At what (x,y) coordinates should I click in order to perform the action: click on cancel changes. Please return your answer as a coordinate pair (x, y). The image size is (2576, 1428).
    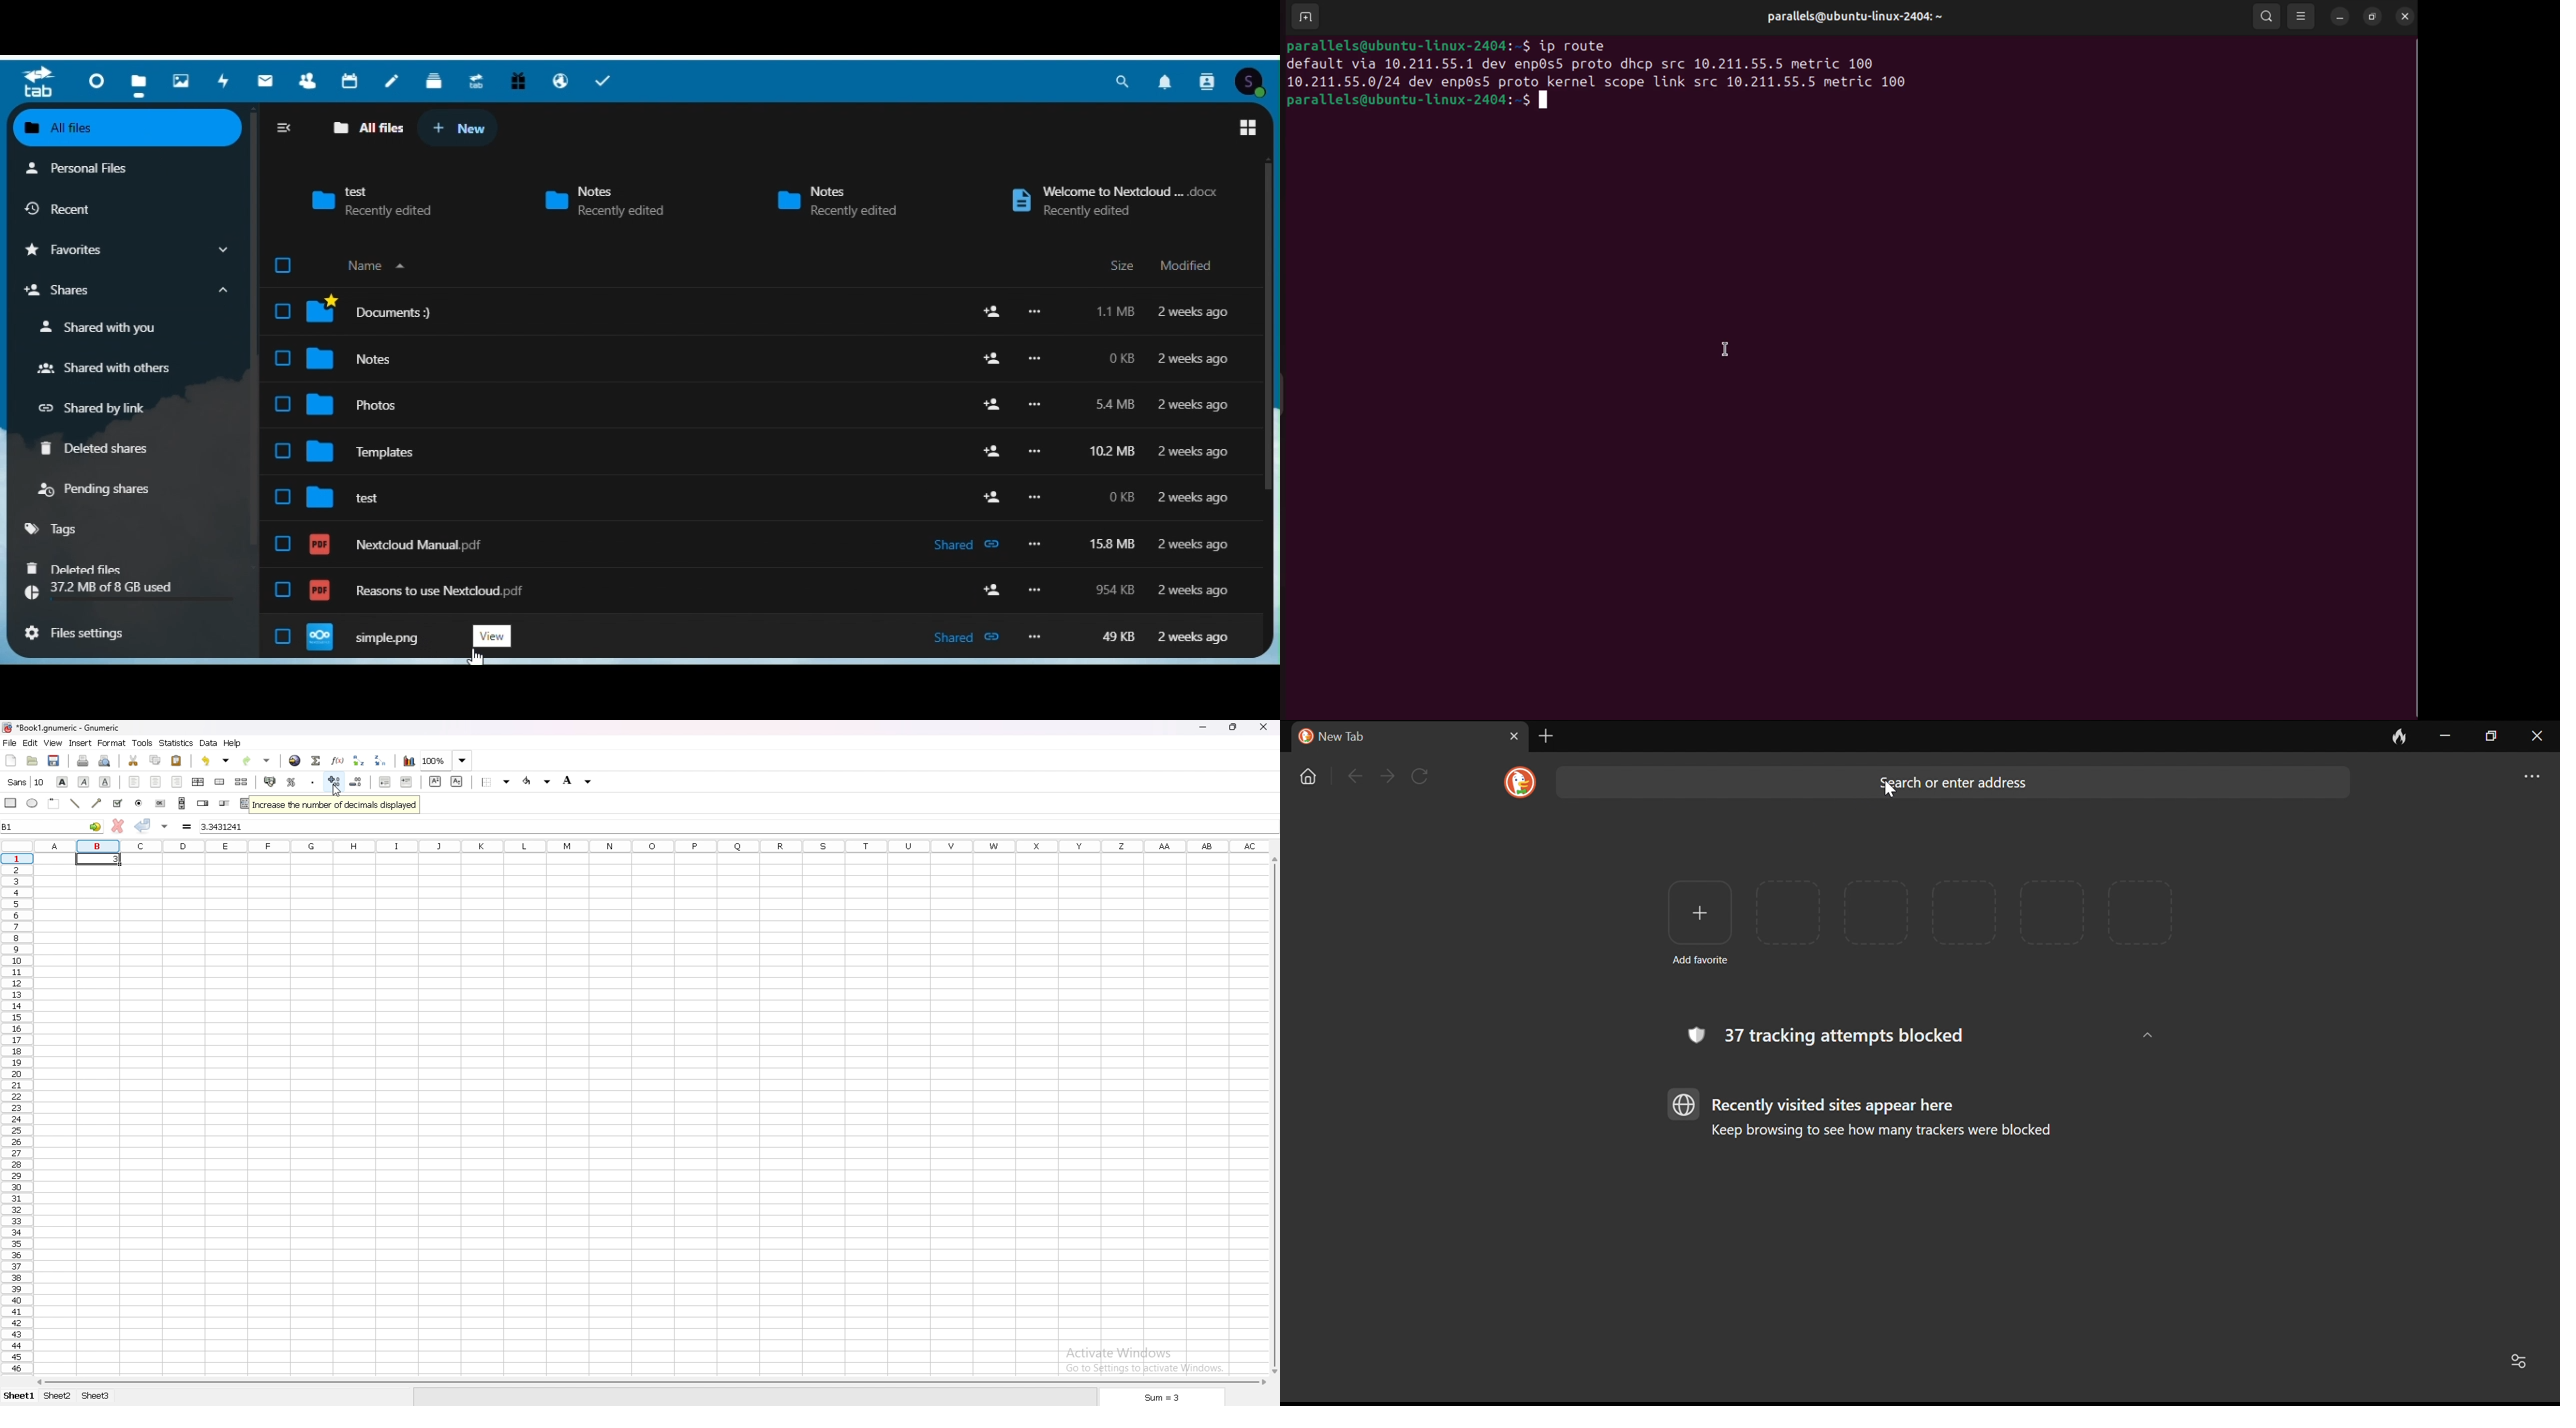
    Looking at the image, I should click on (118, 826).